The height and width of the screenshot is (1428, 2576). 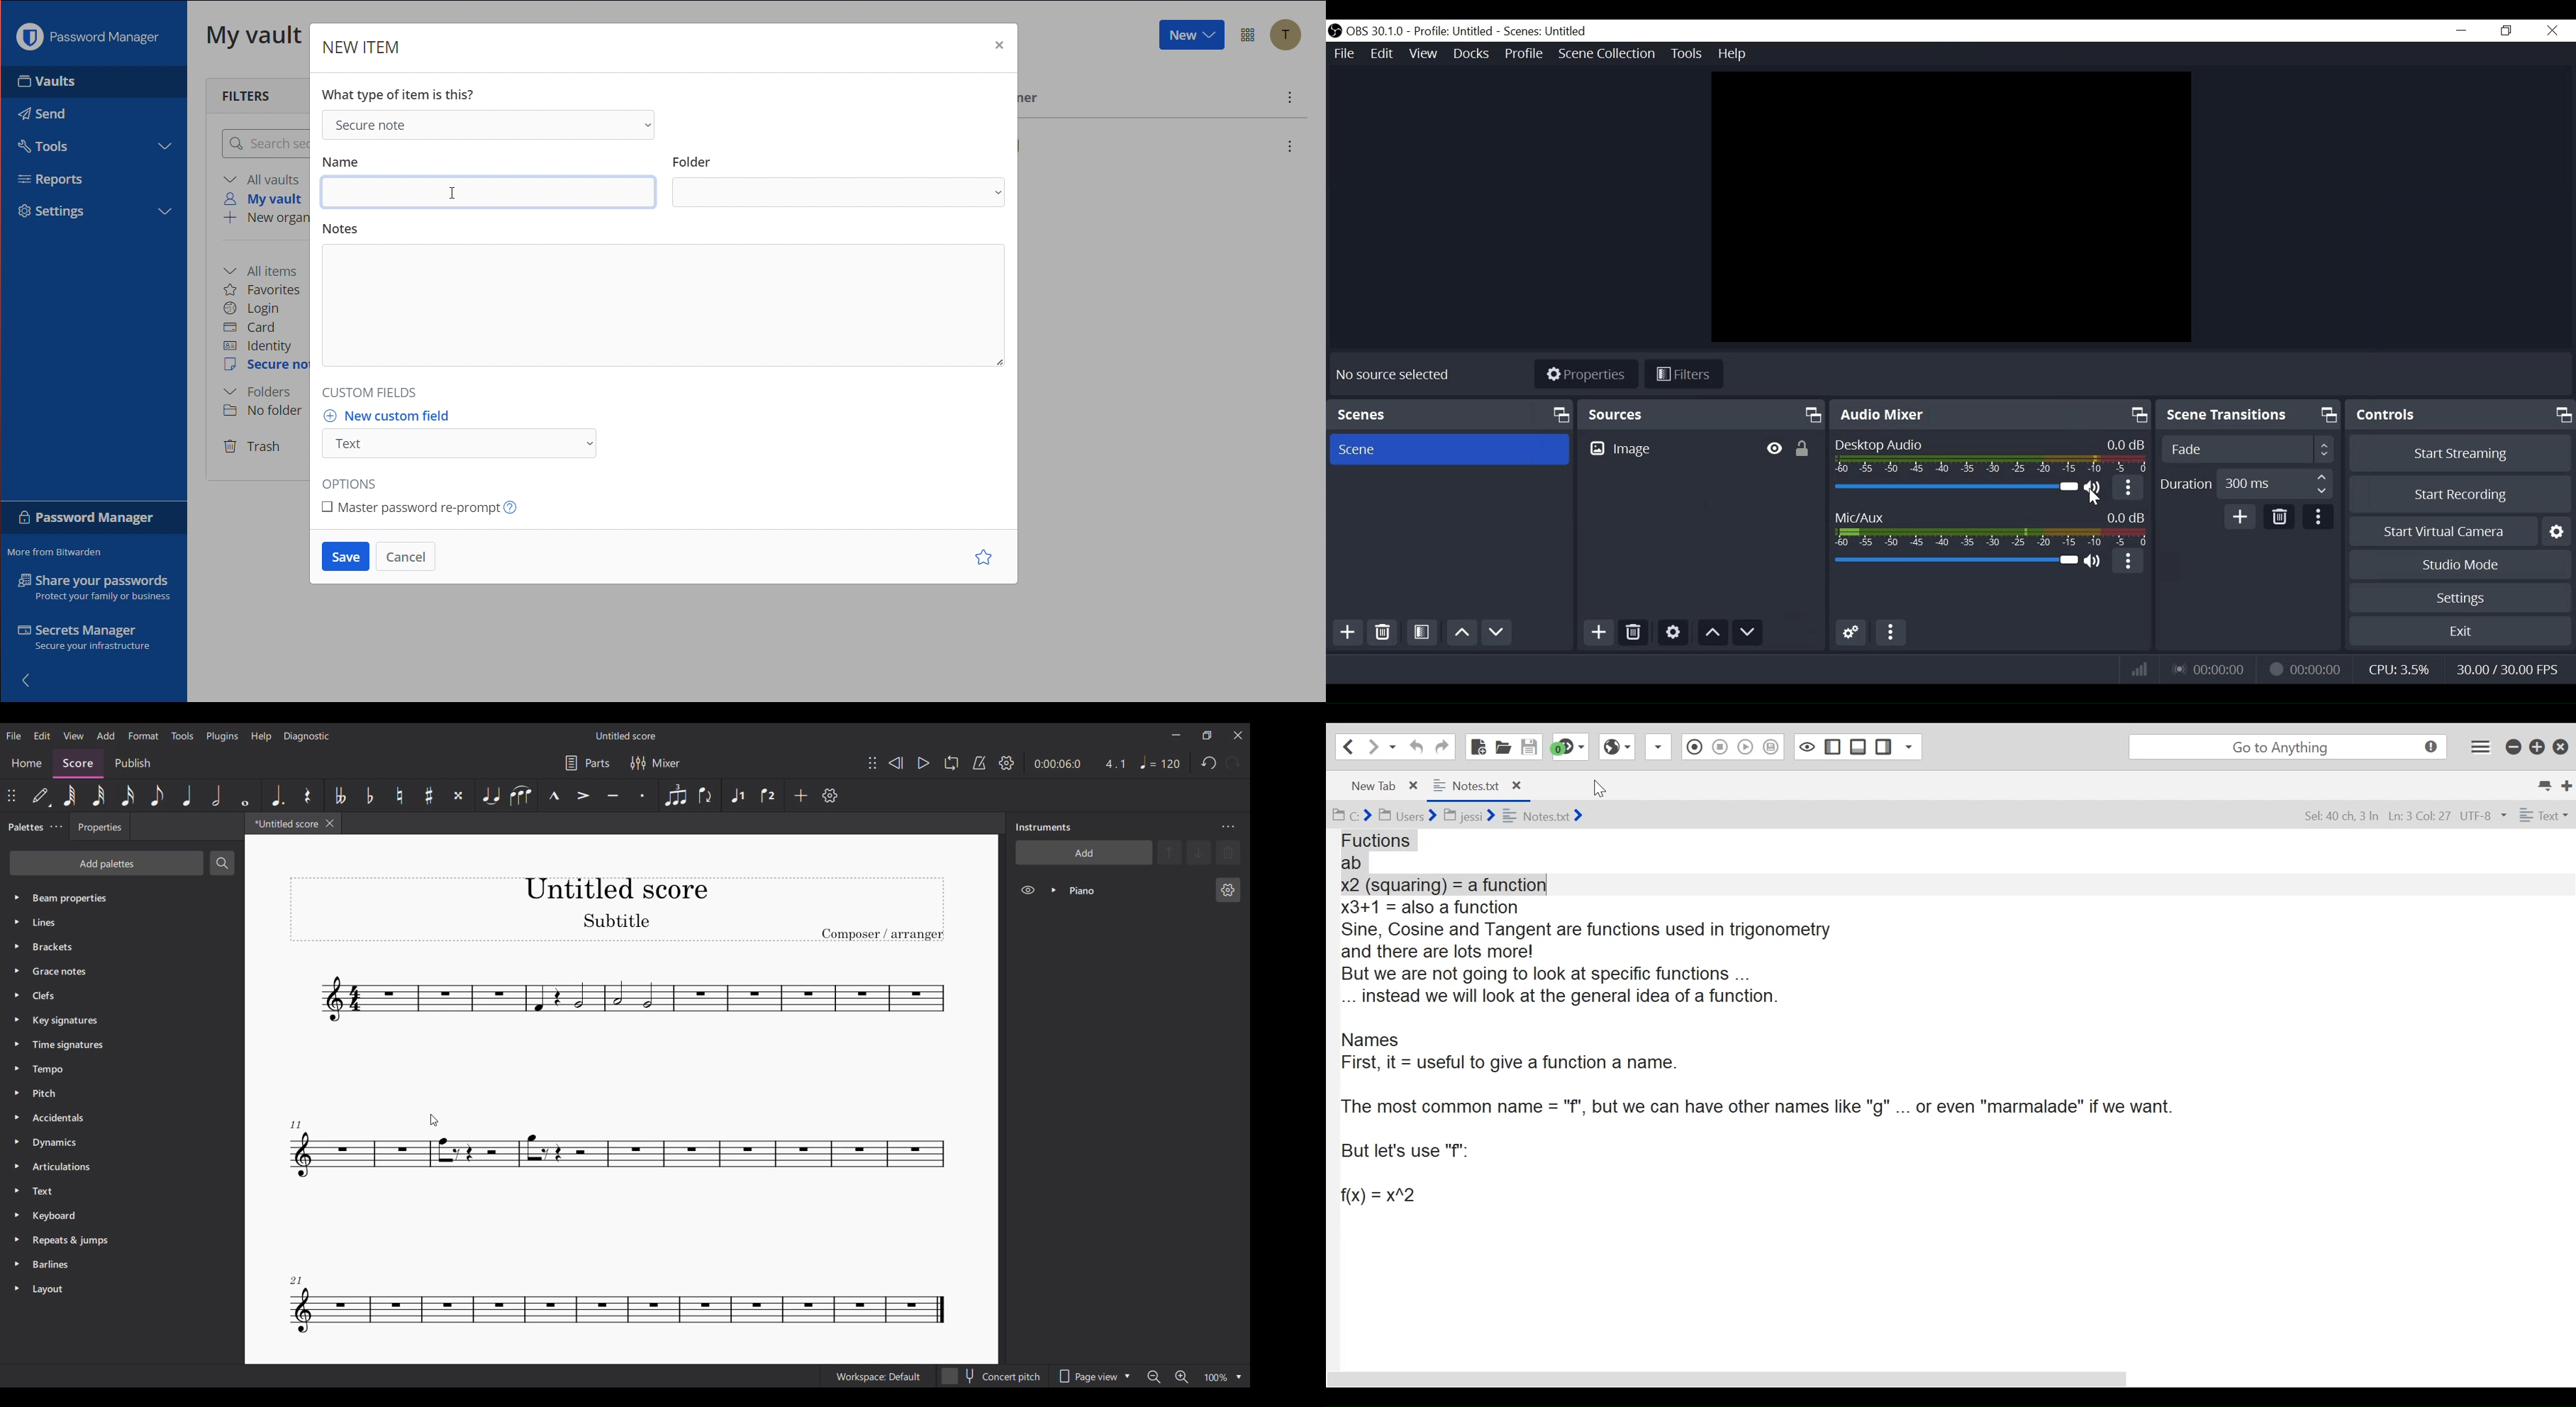 What do you see at coordinates (1426, 54) in the screenshot?
I see `View` at bounding box center [1426, 54].